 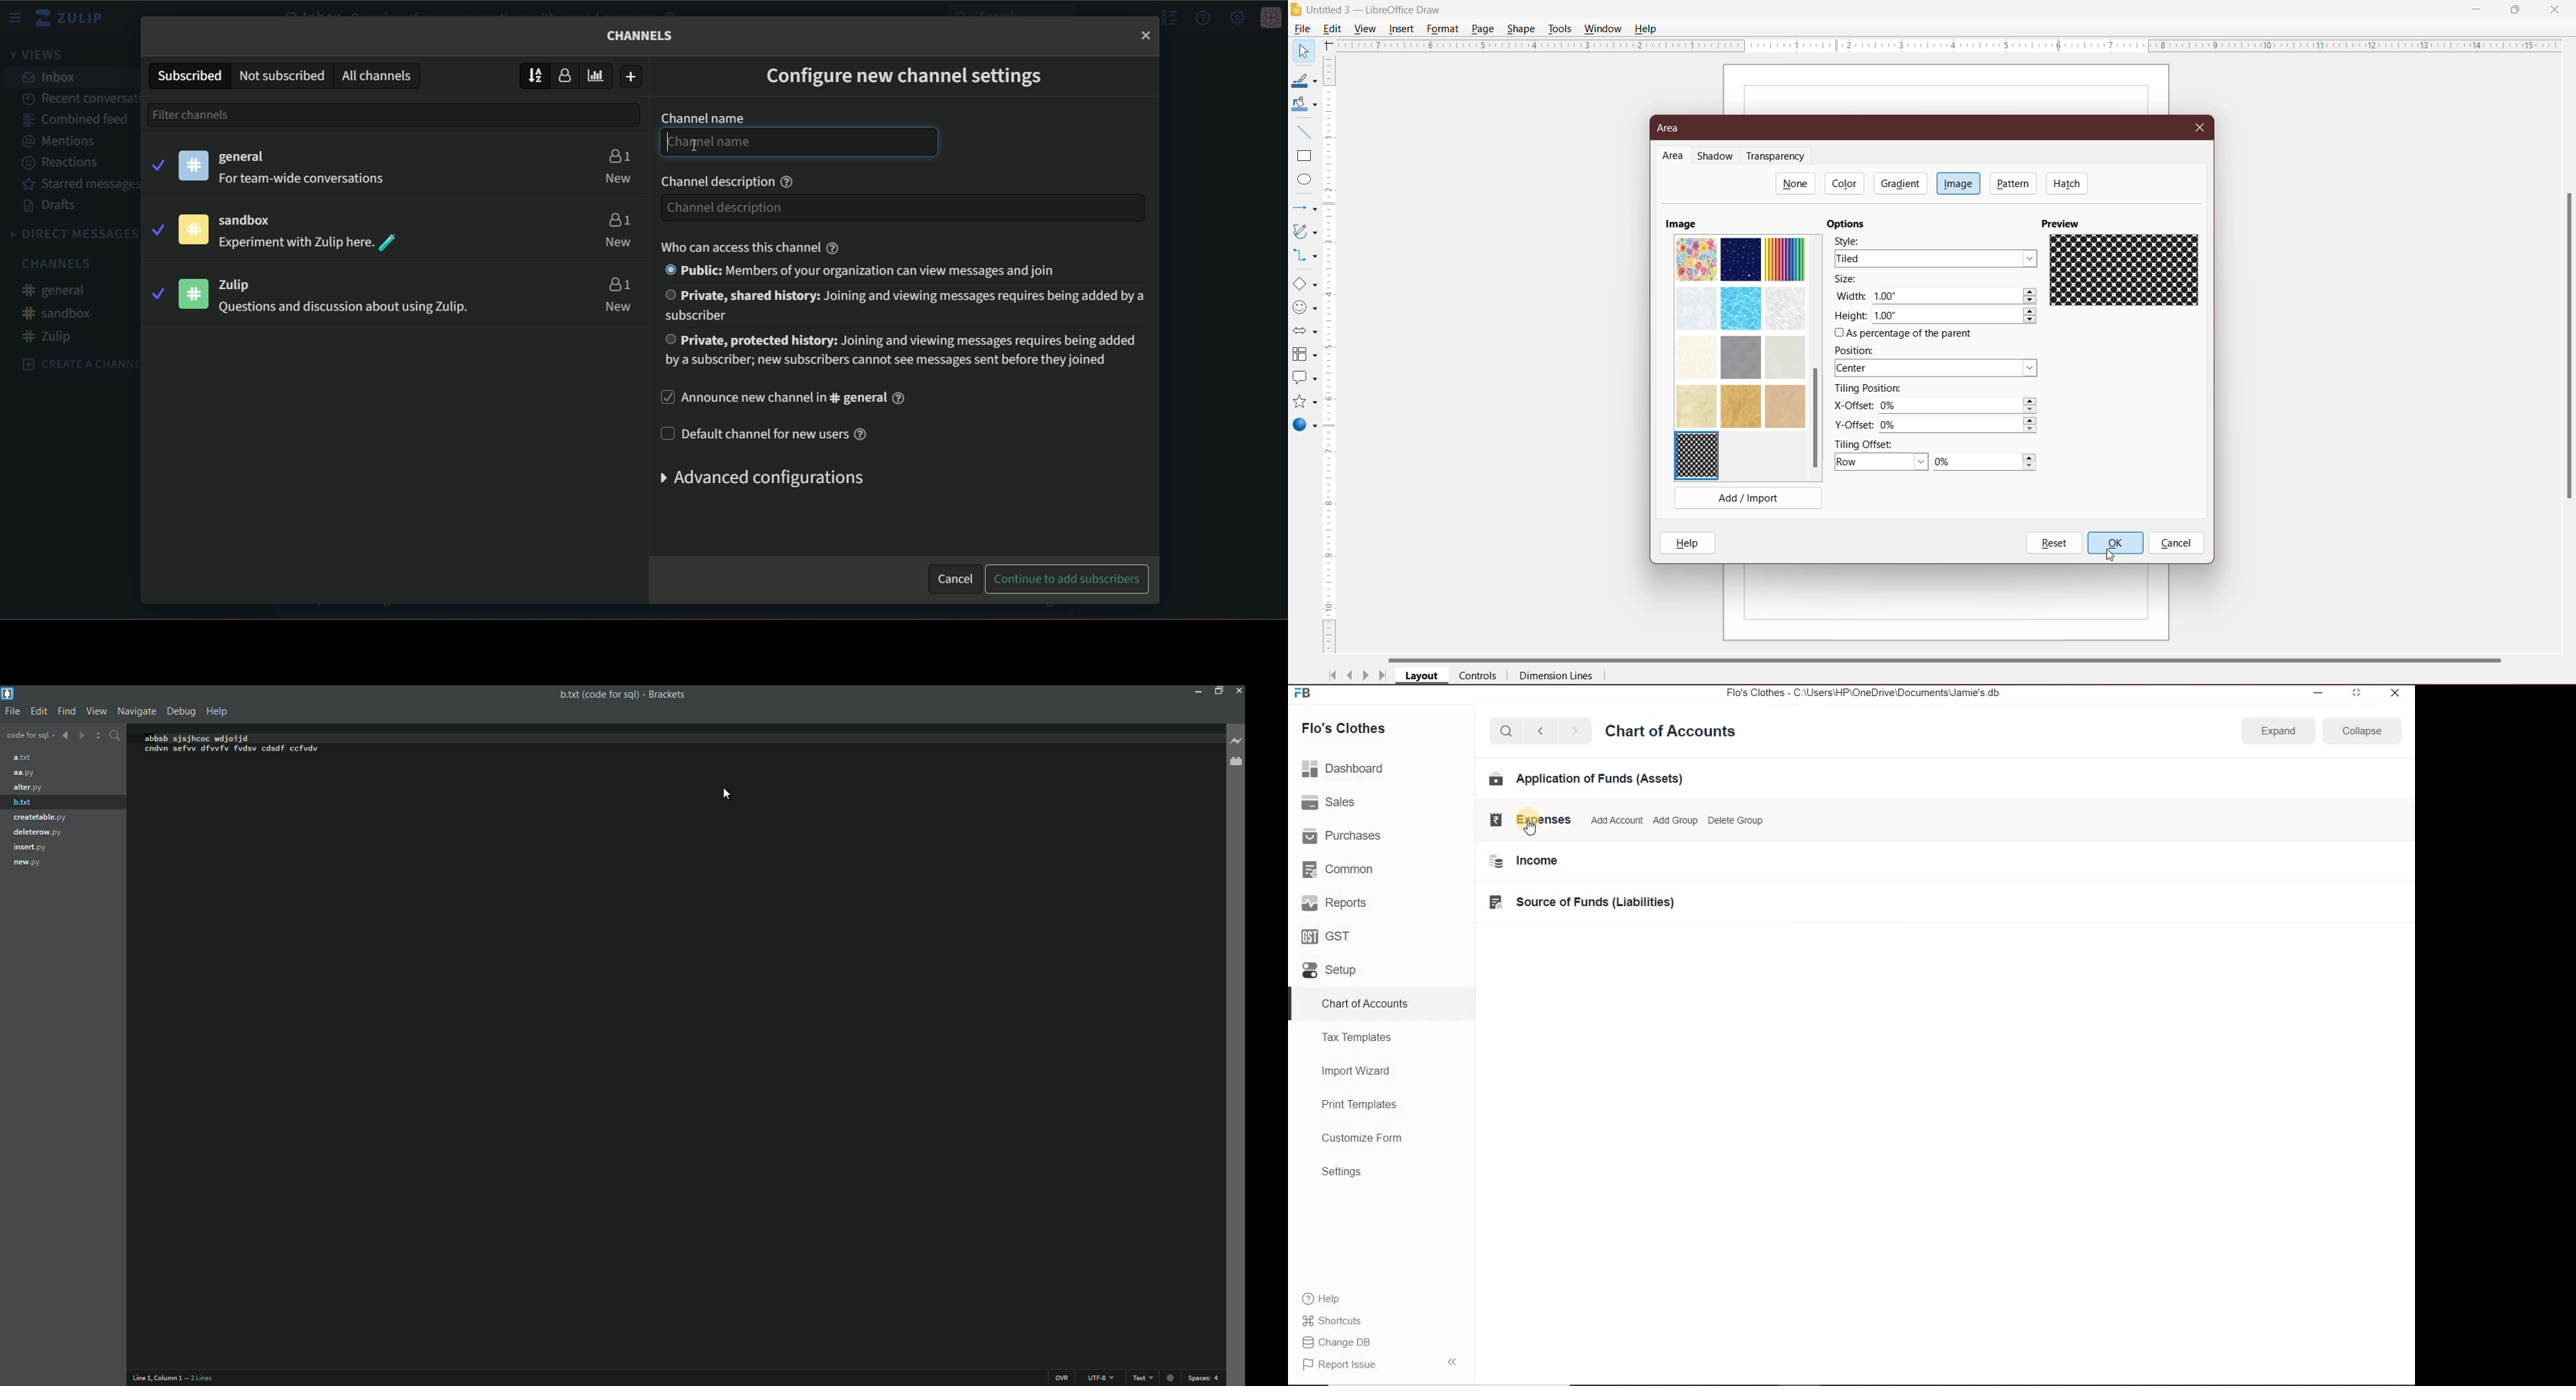 I want to click on Select, so click(x=1303, y=50).